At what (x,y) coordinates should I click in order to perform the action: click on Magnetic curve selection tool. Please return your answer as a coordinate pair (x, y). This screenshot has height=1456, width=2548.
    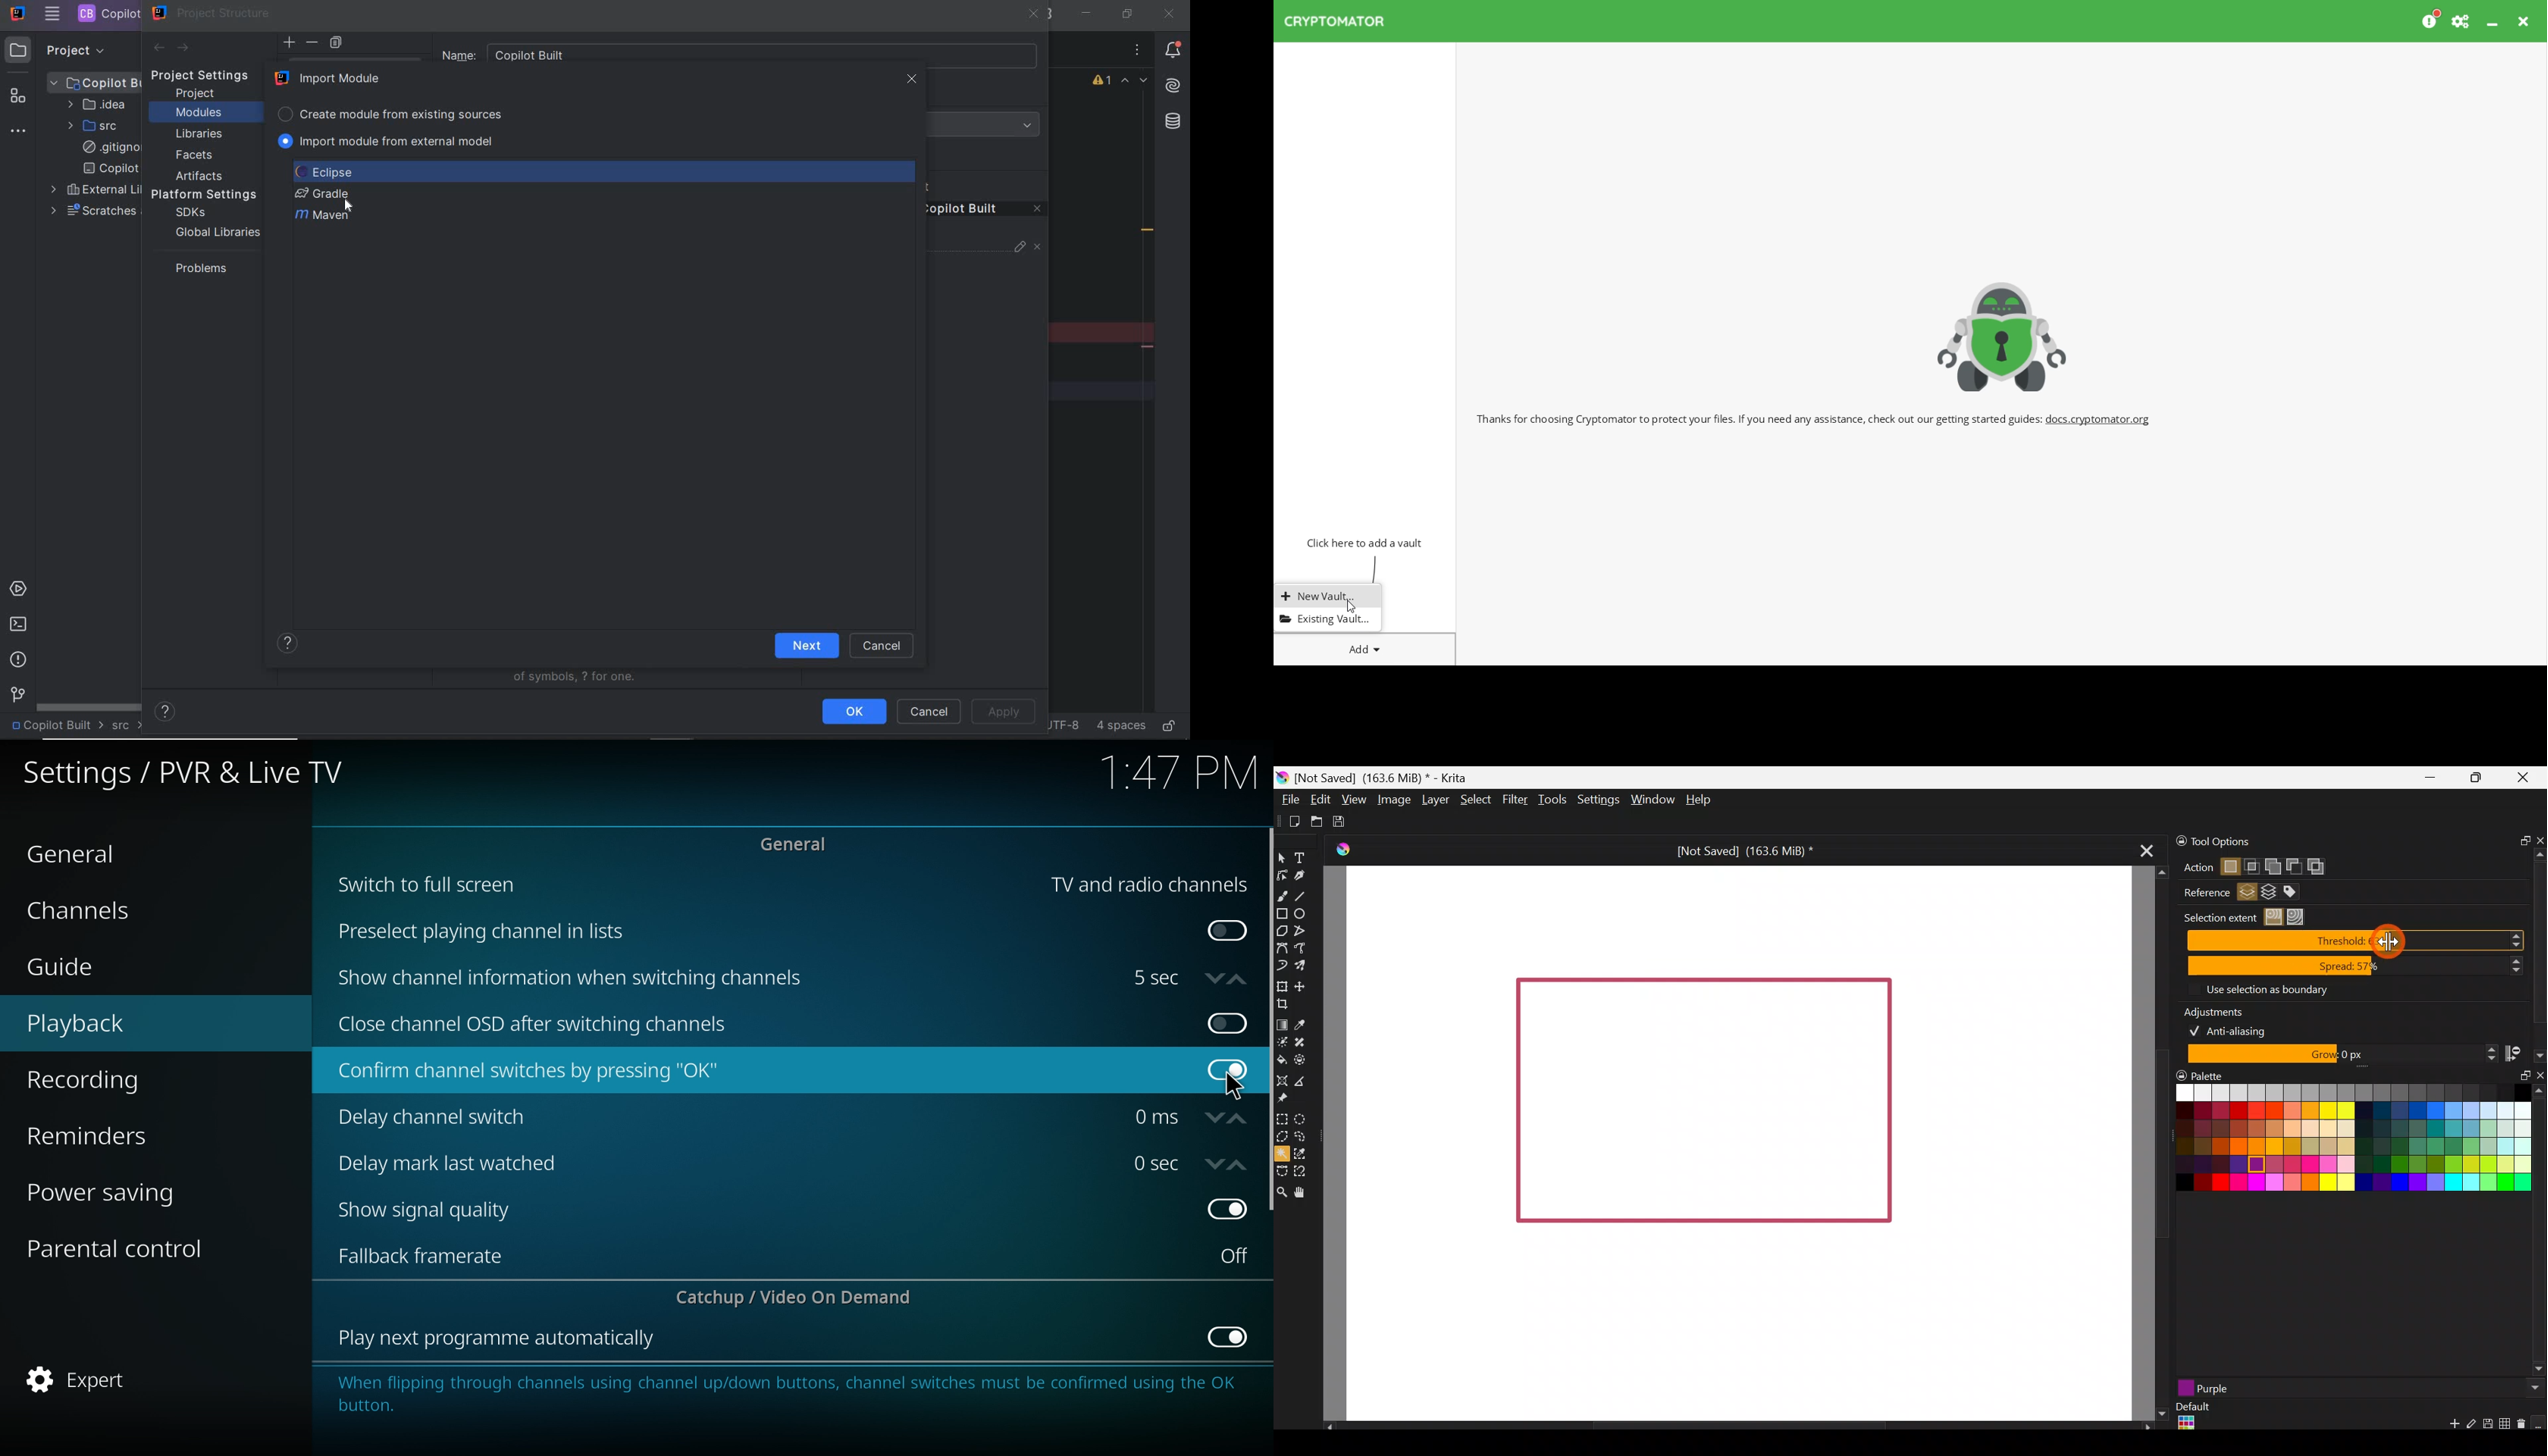
    Looking at the image, I should click on (1303, 1168).